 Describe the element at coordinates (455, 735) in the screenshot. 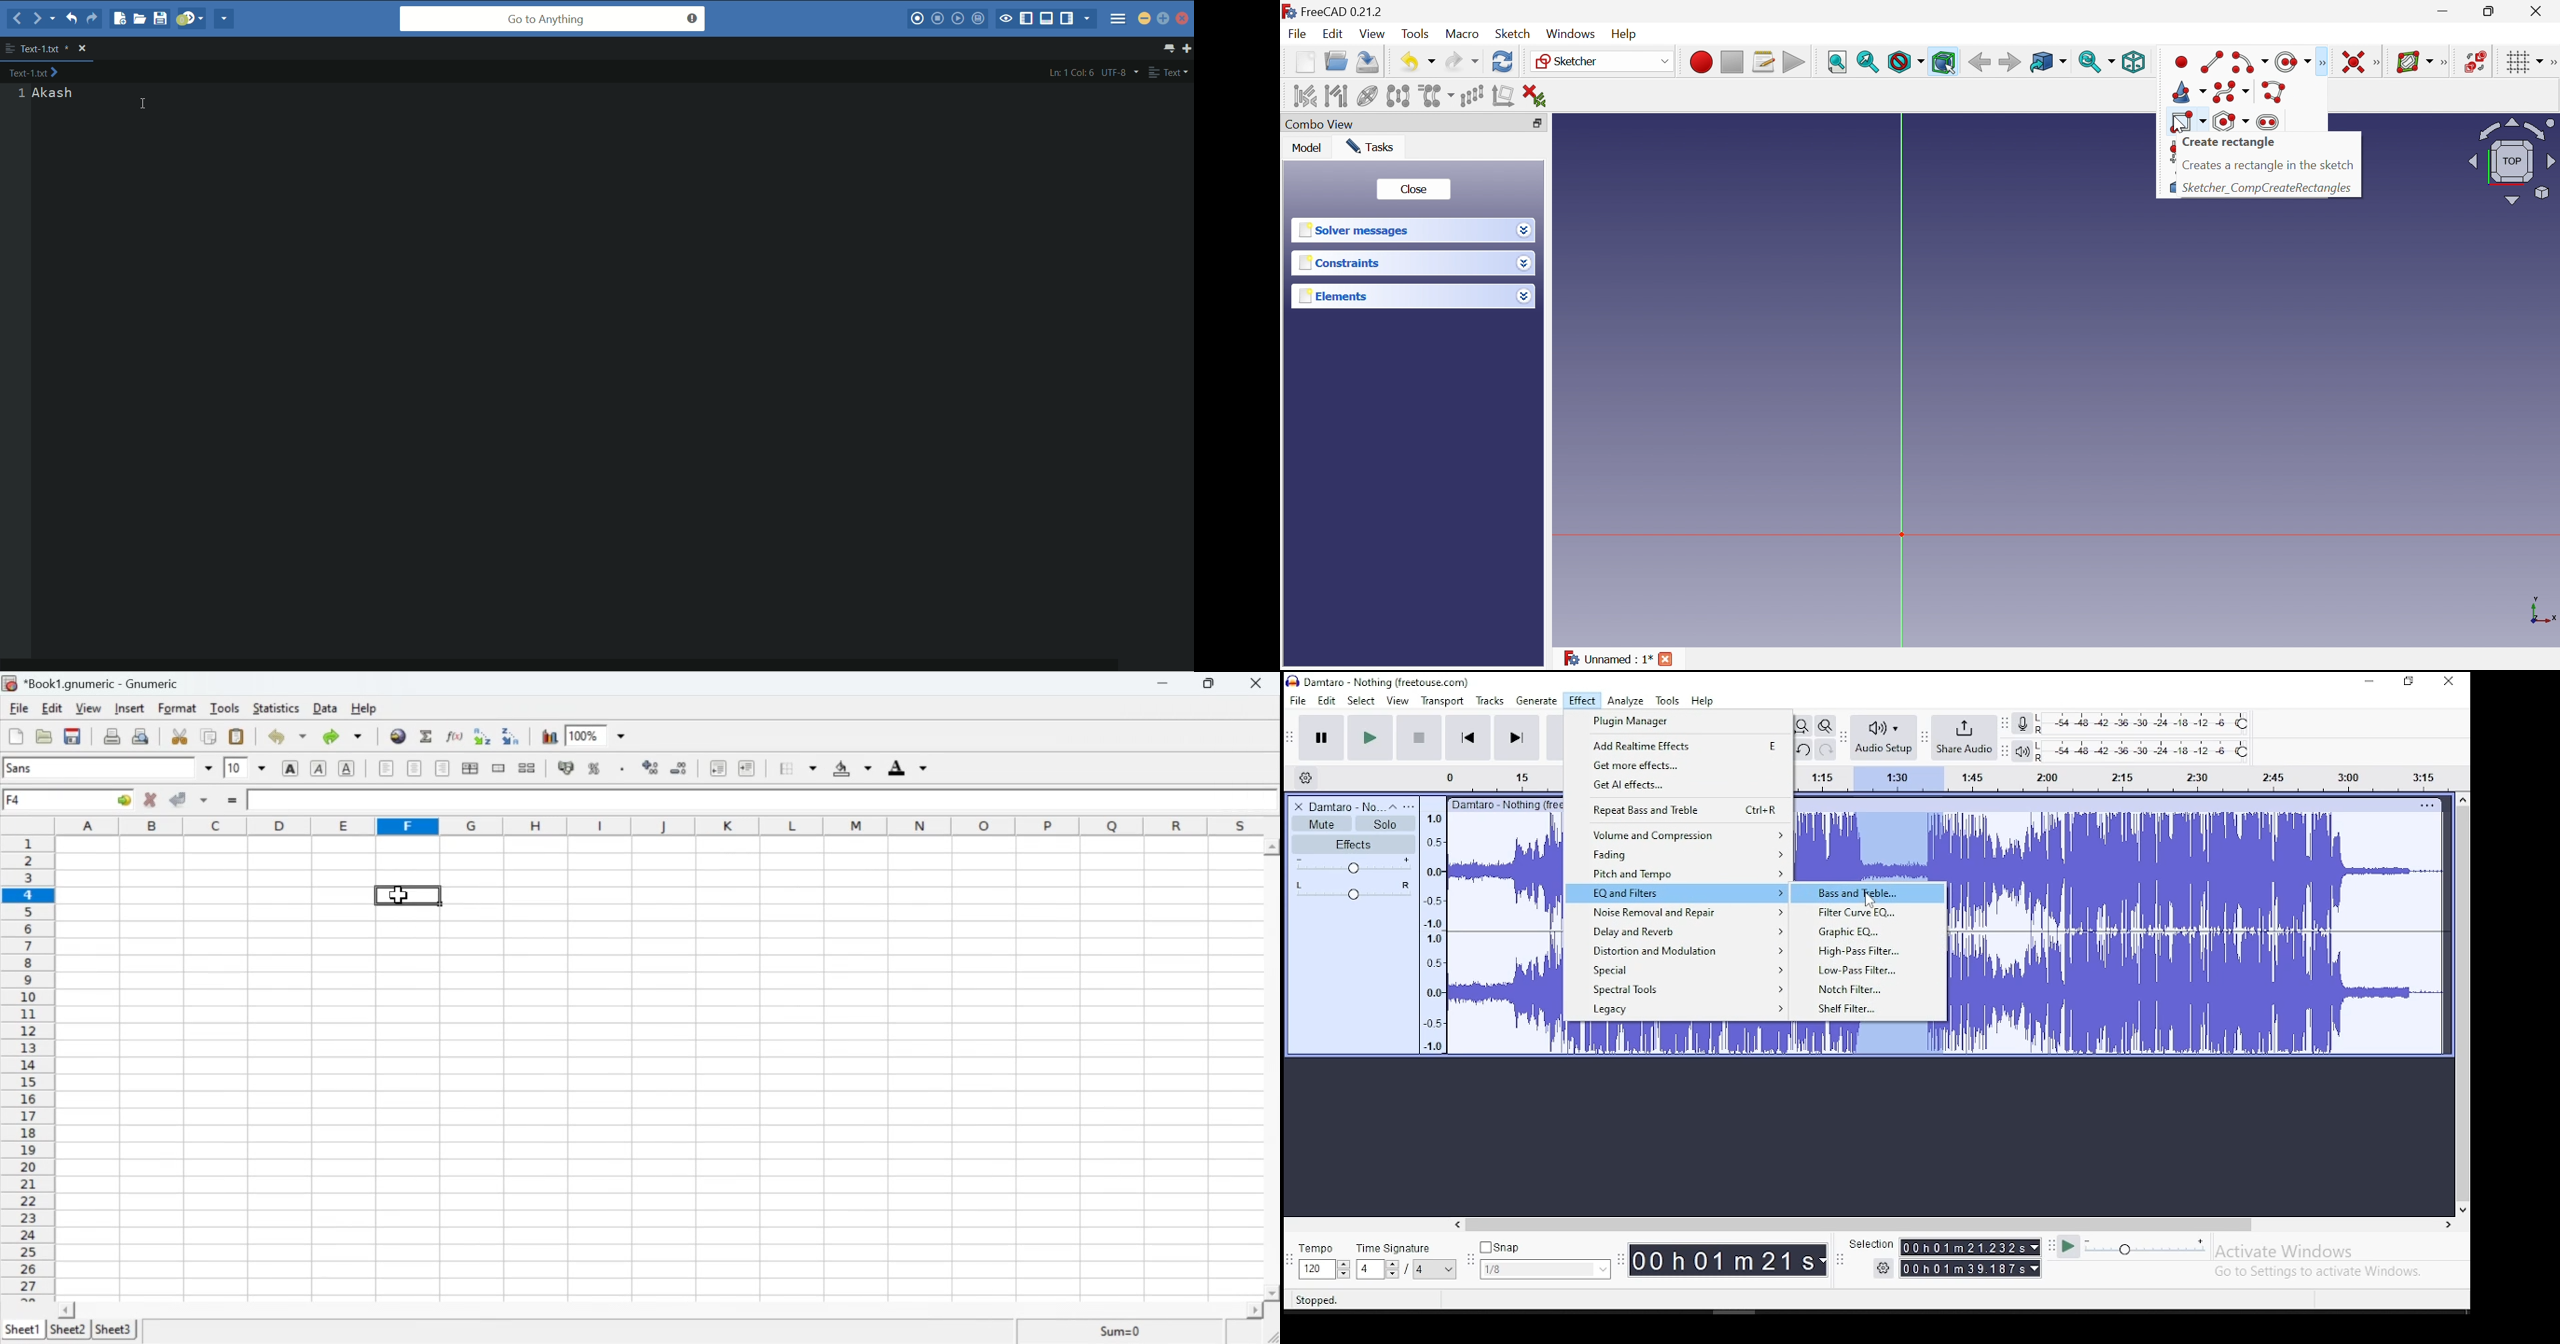

I see `Edit a function` at that location.